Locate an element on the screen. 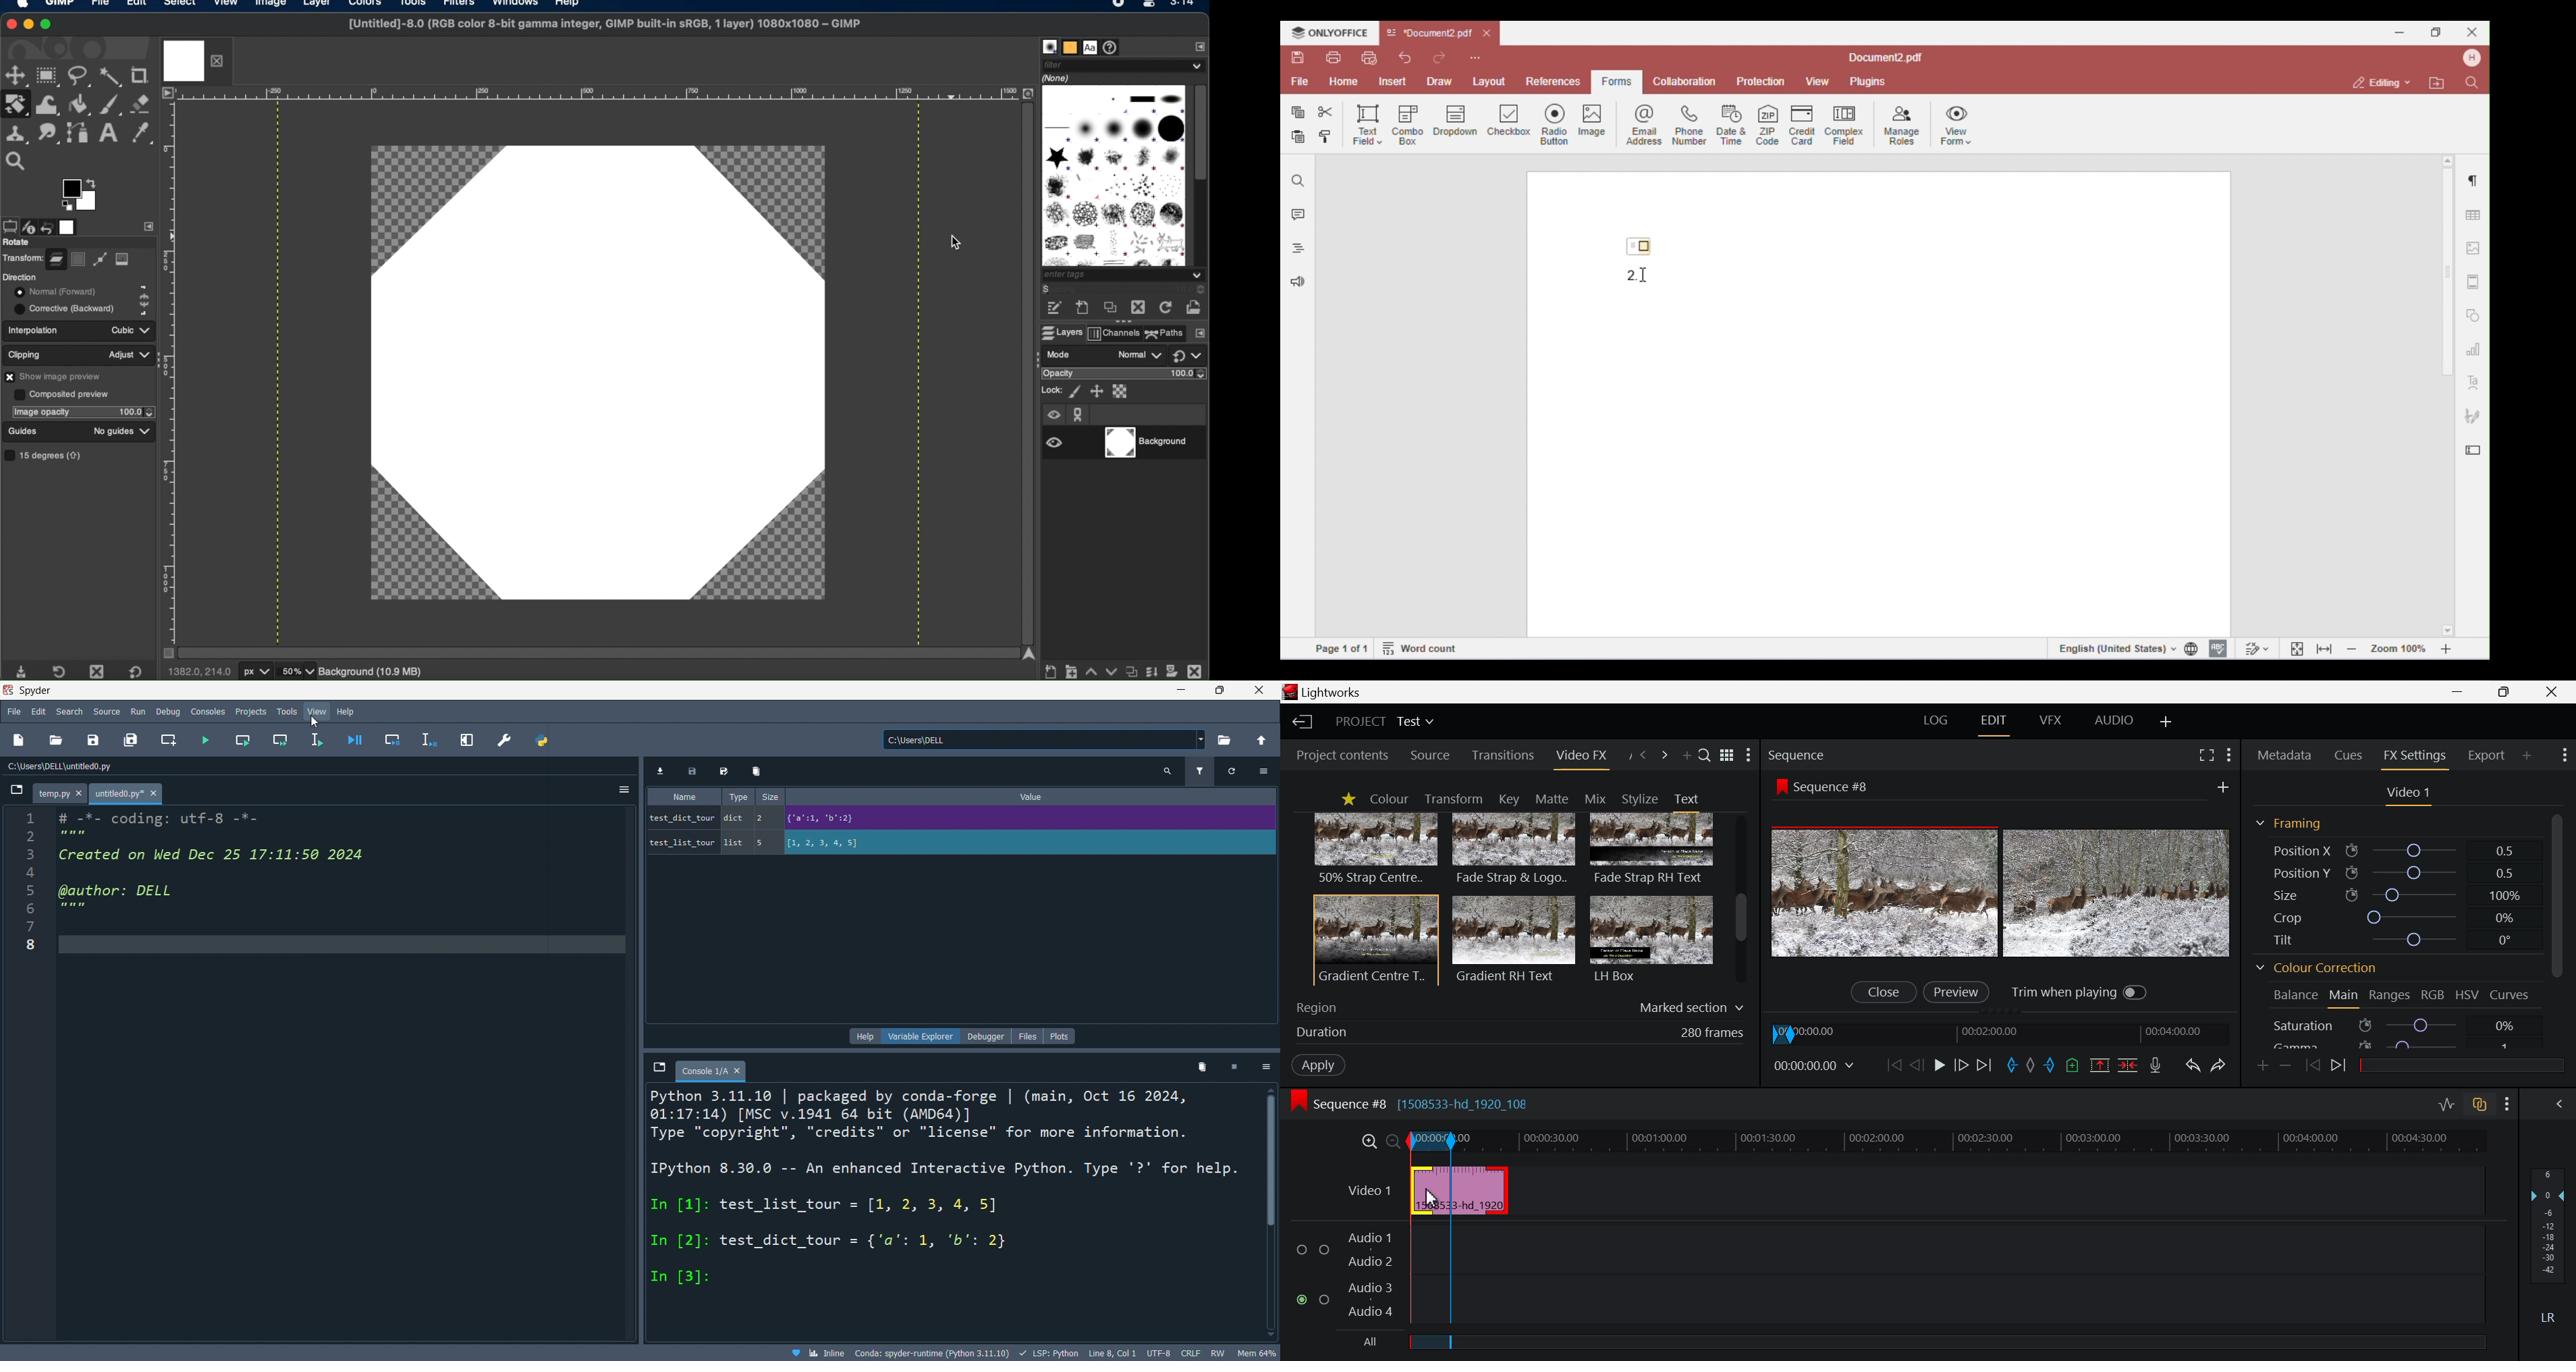  memory usage is located at coordinates (1257, 1353).